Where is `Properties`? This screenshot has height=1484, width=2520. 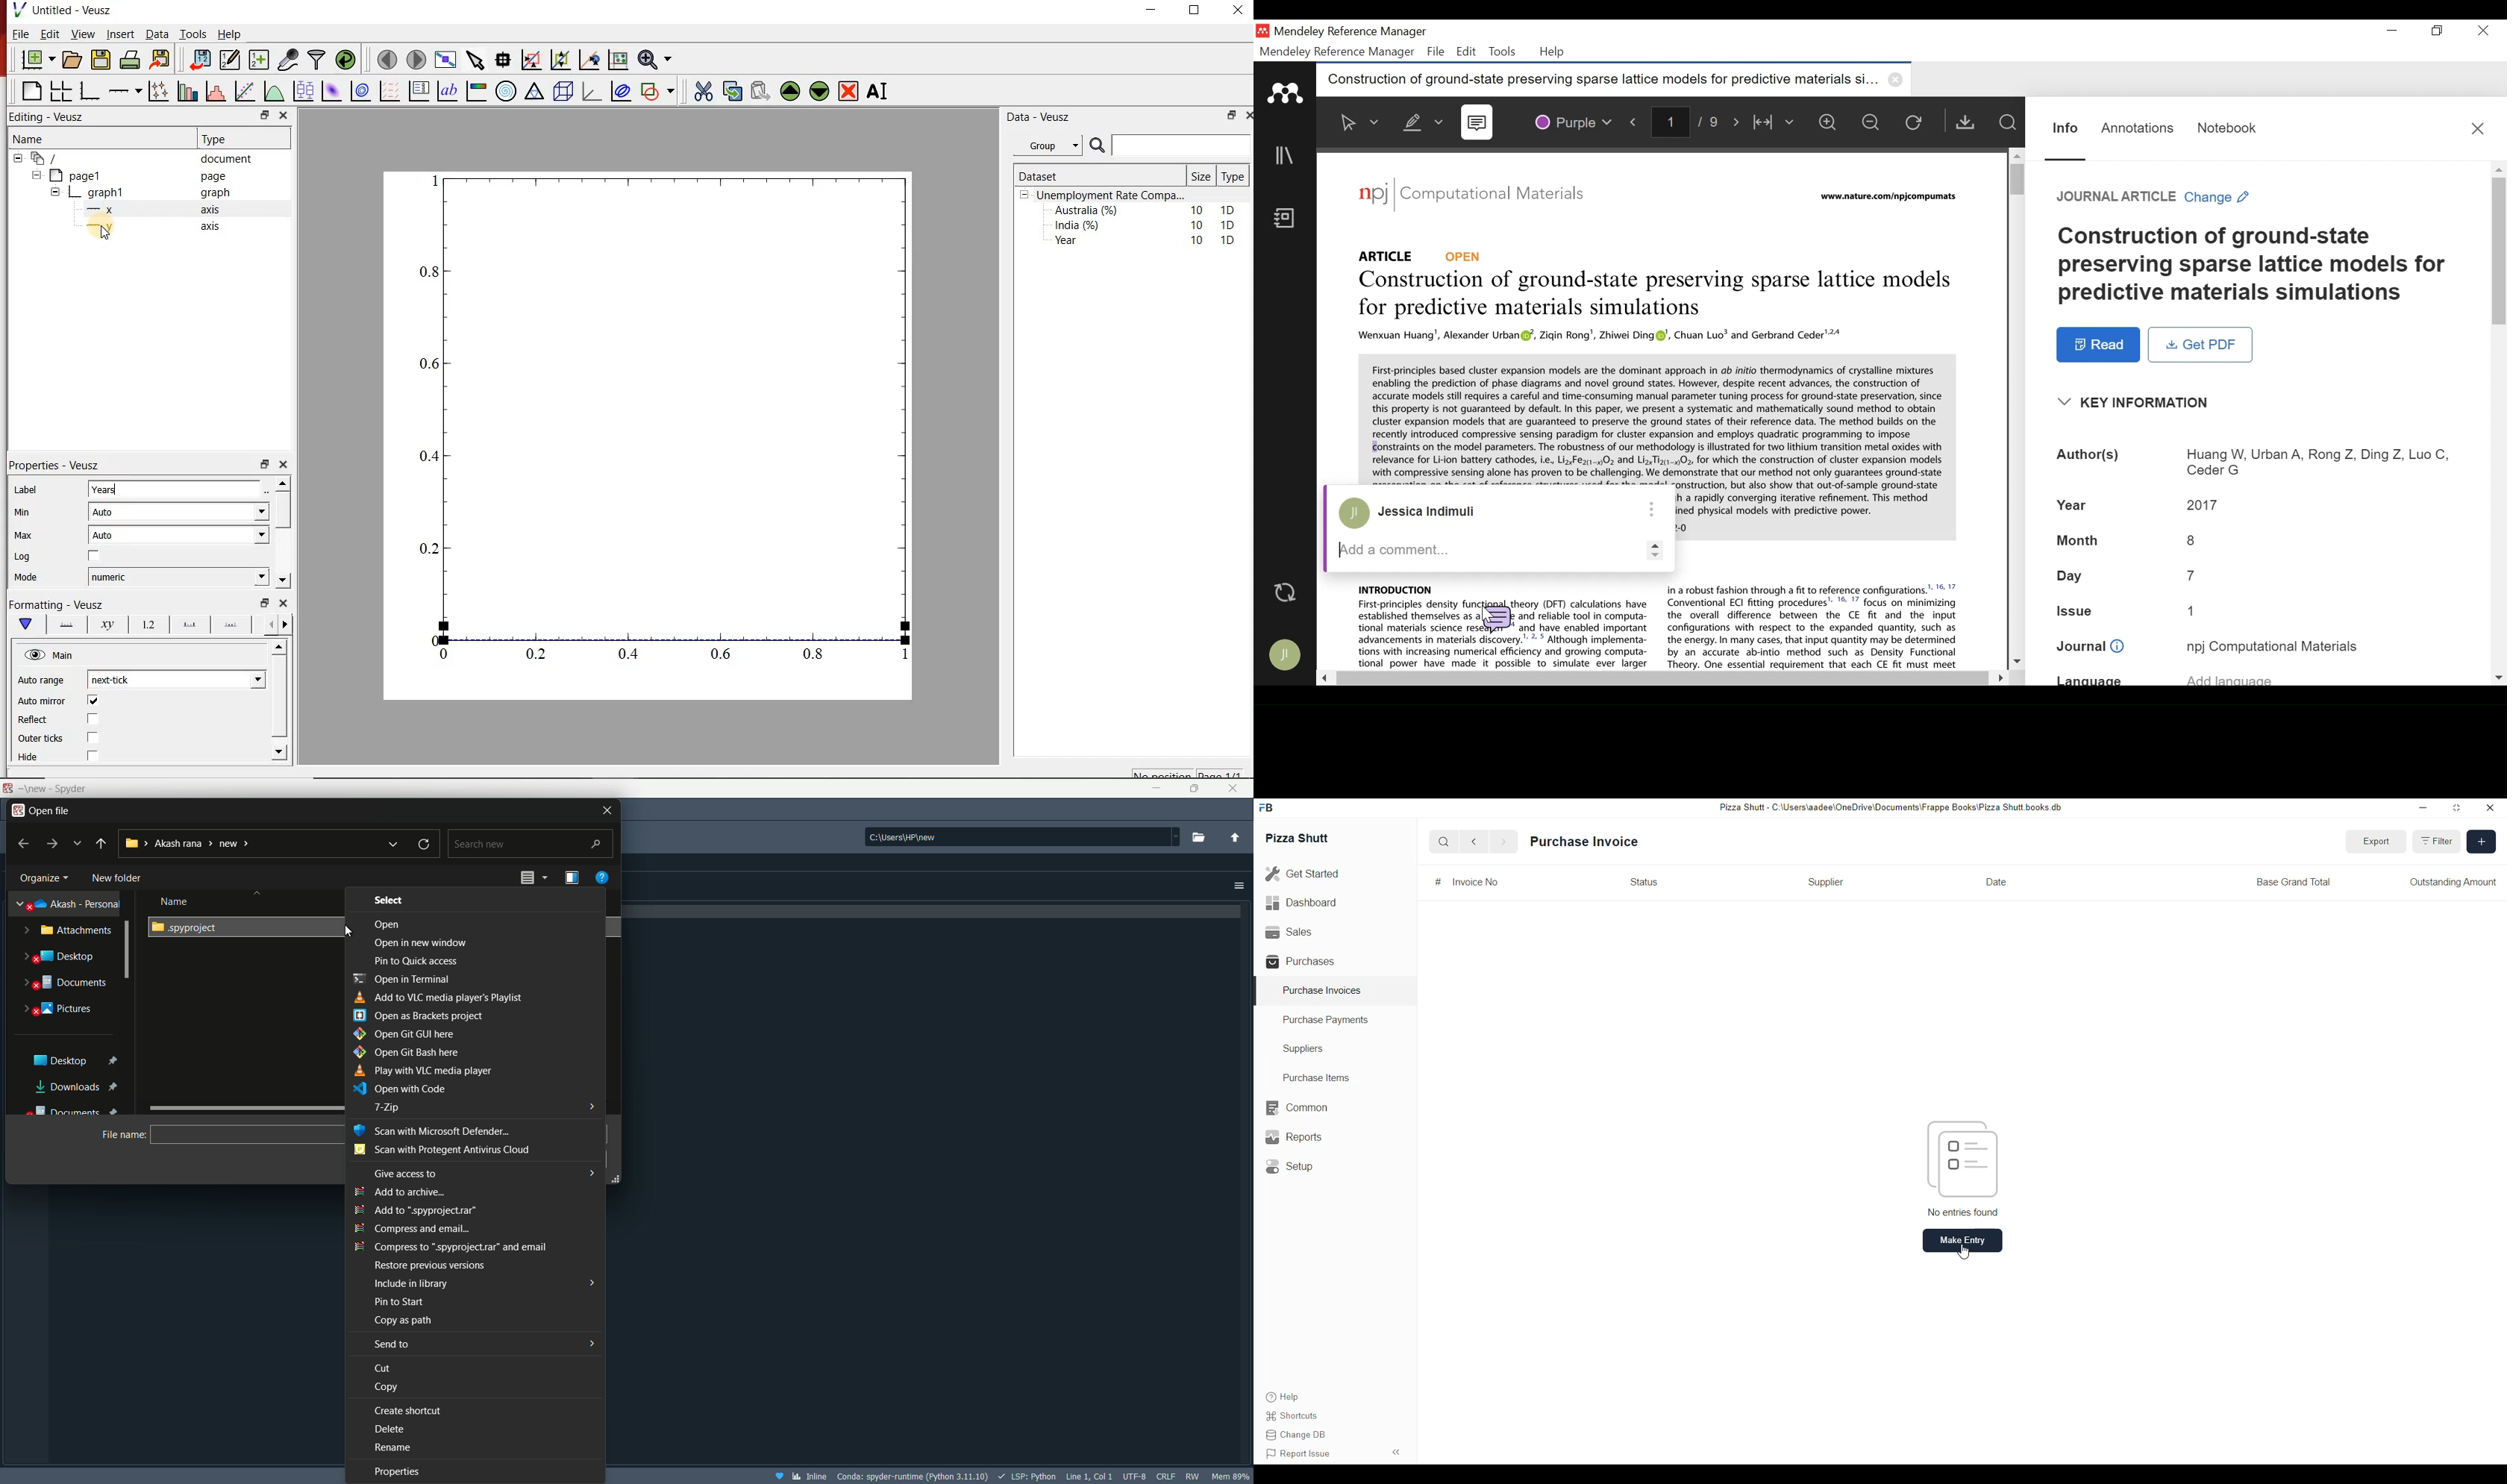 Properties is located at coordinates (395, 1472).